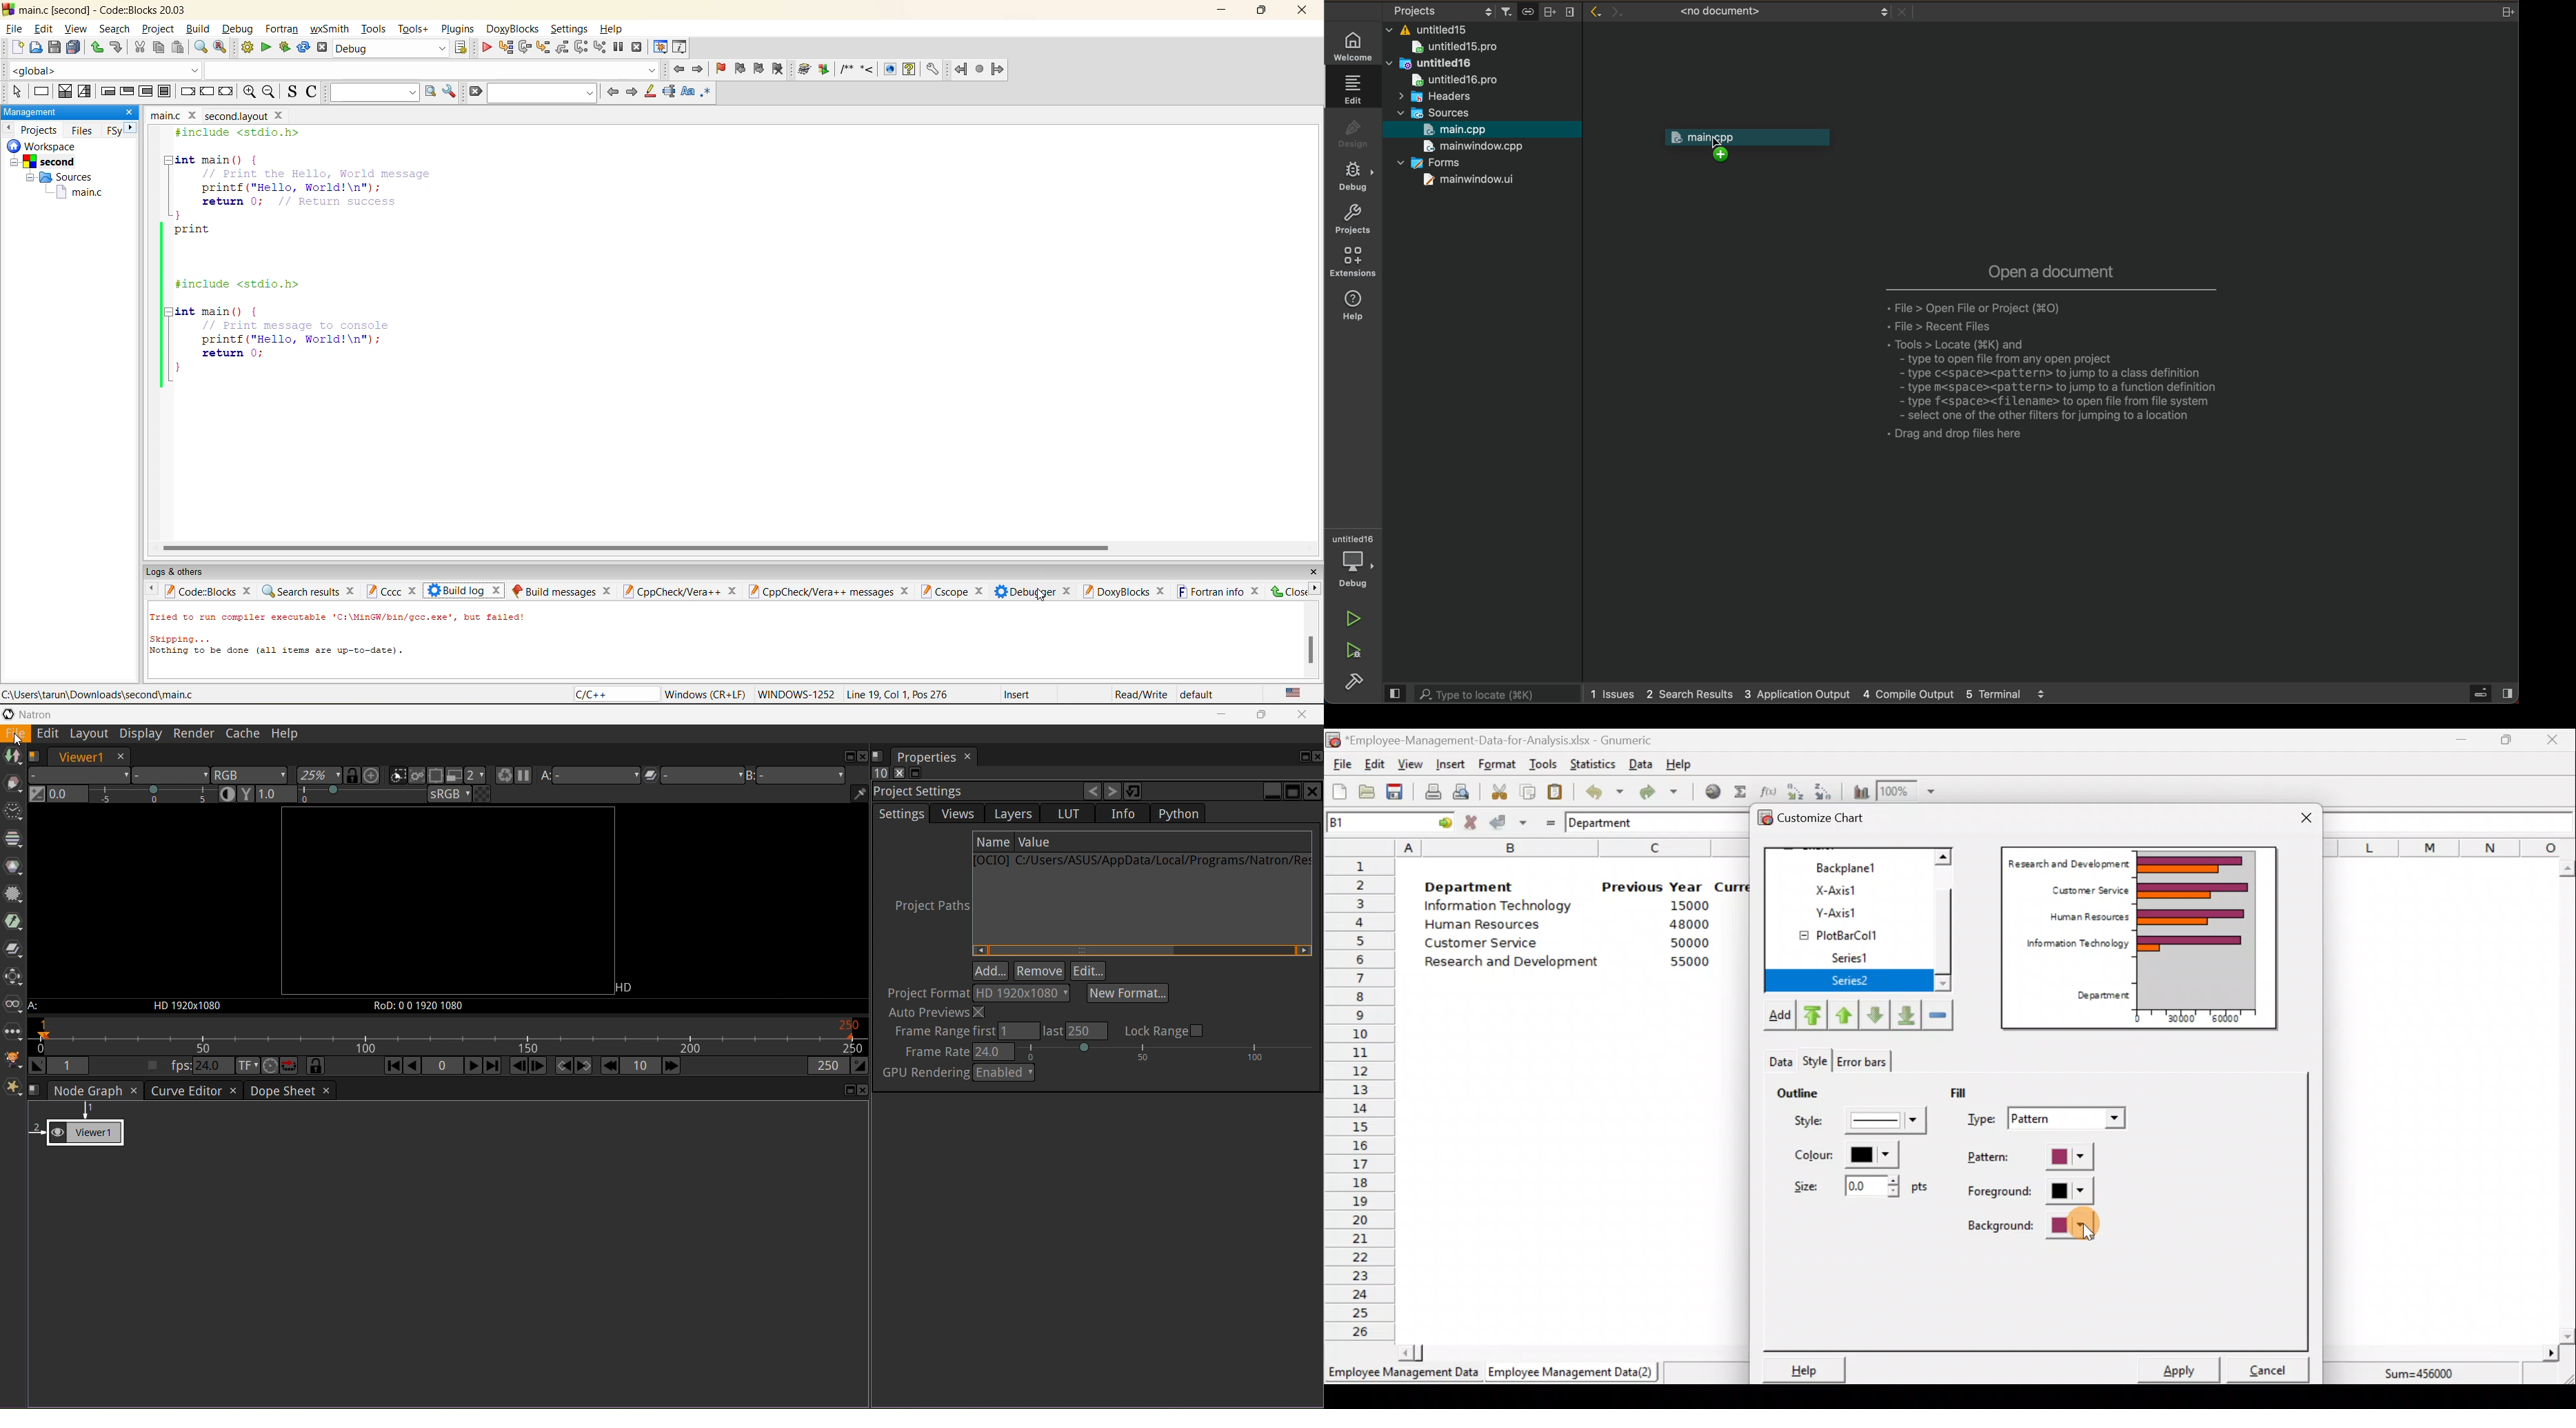 Image resolution: width=2576 pixels, height=1428 pixels. What do you see at coordinates (1507, 11) in the screenshot?
I see `filter` at bounding box center [1507, 11].